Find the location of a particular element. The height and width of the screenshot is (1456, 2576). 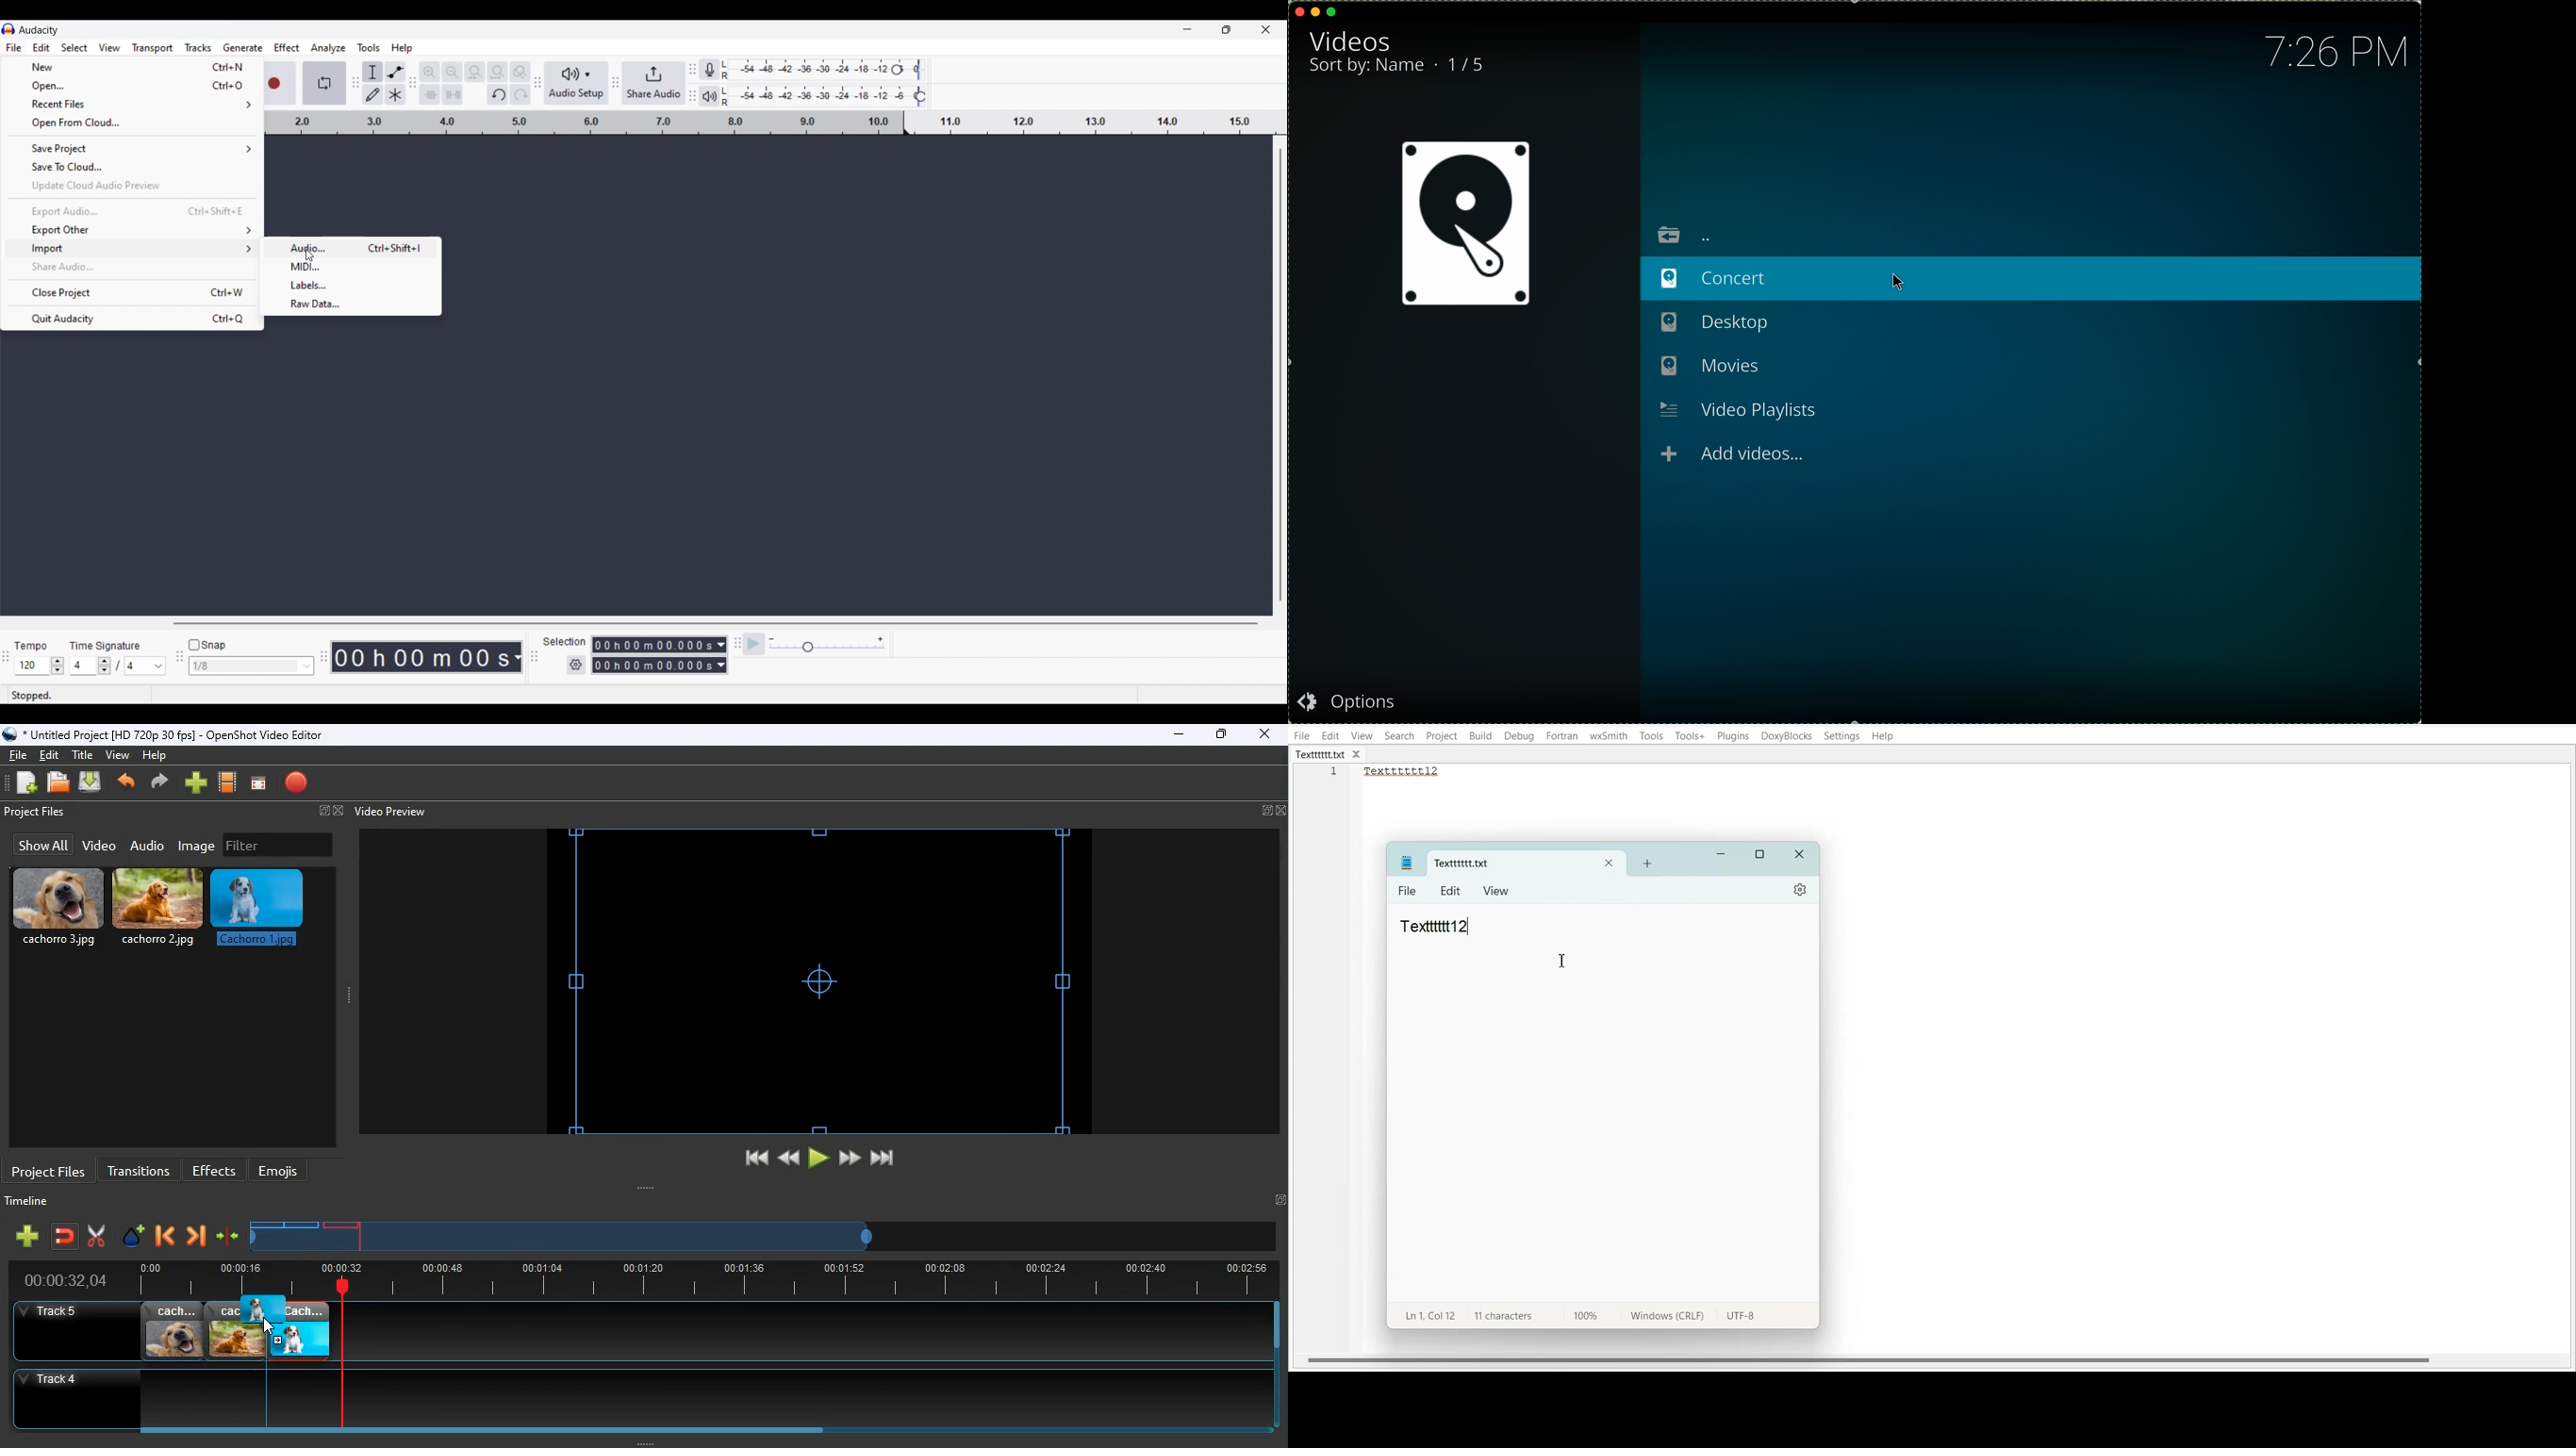

Folder is located at coordinates (1504, 864).